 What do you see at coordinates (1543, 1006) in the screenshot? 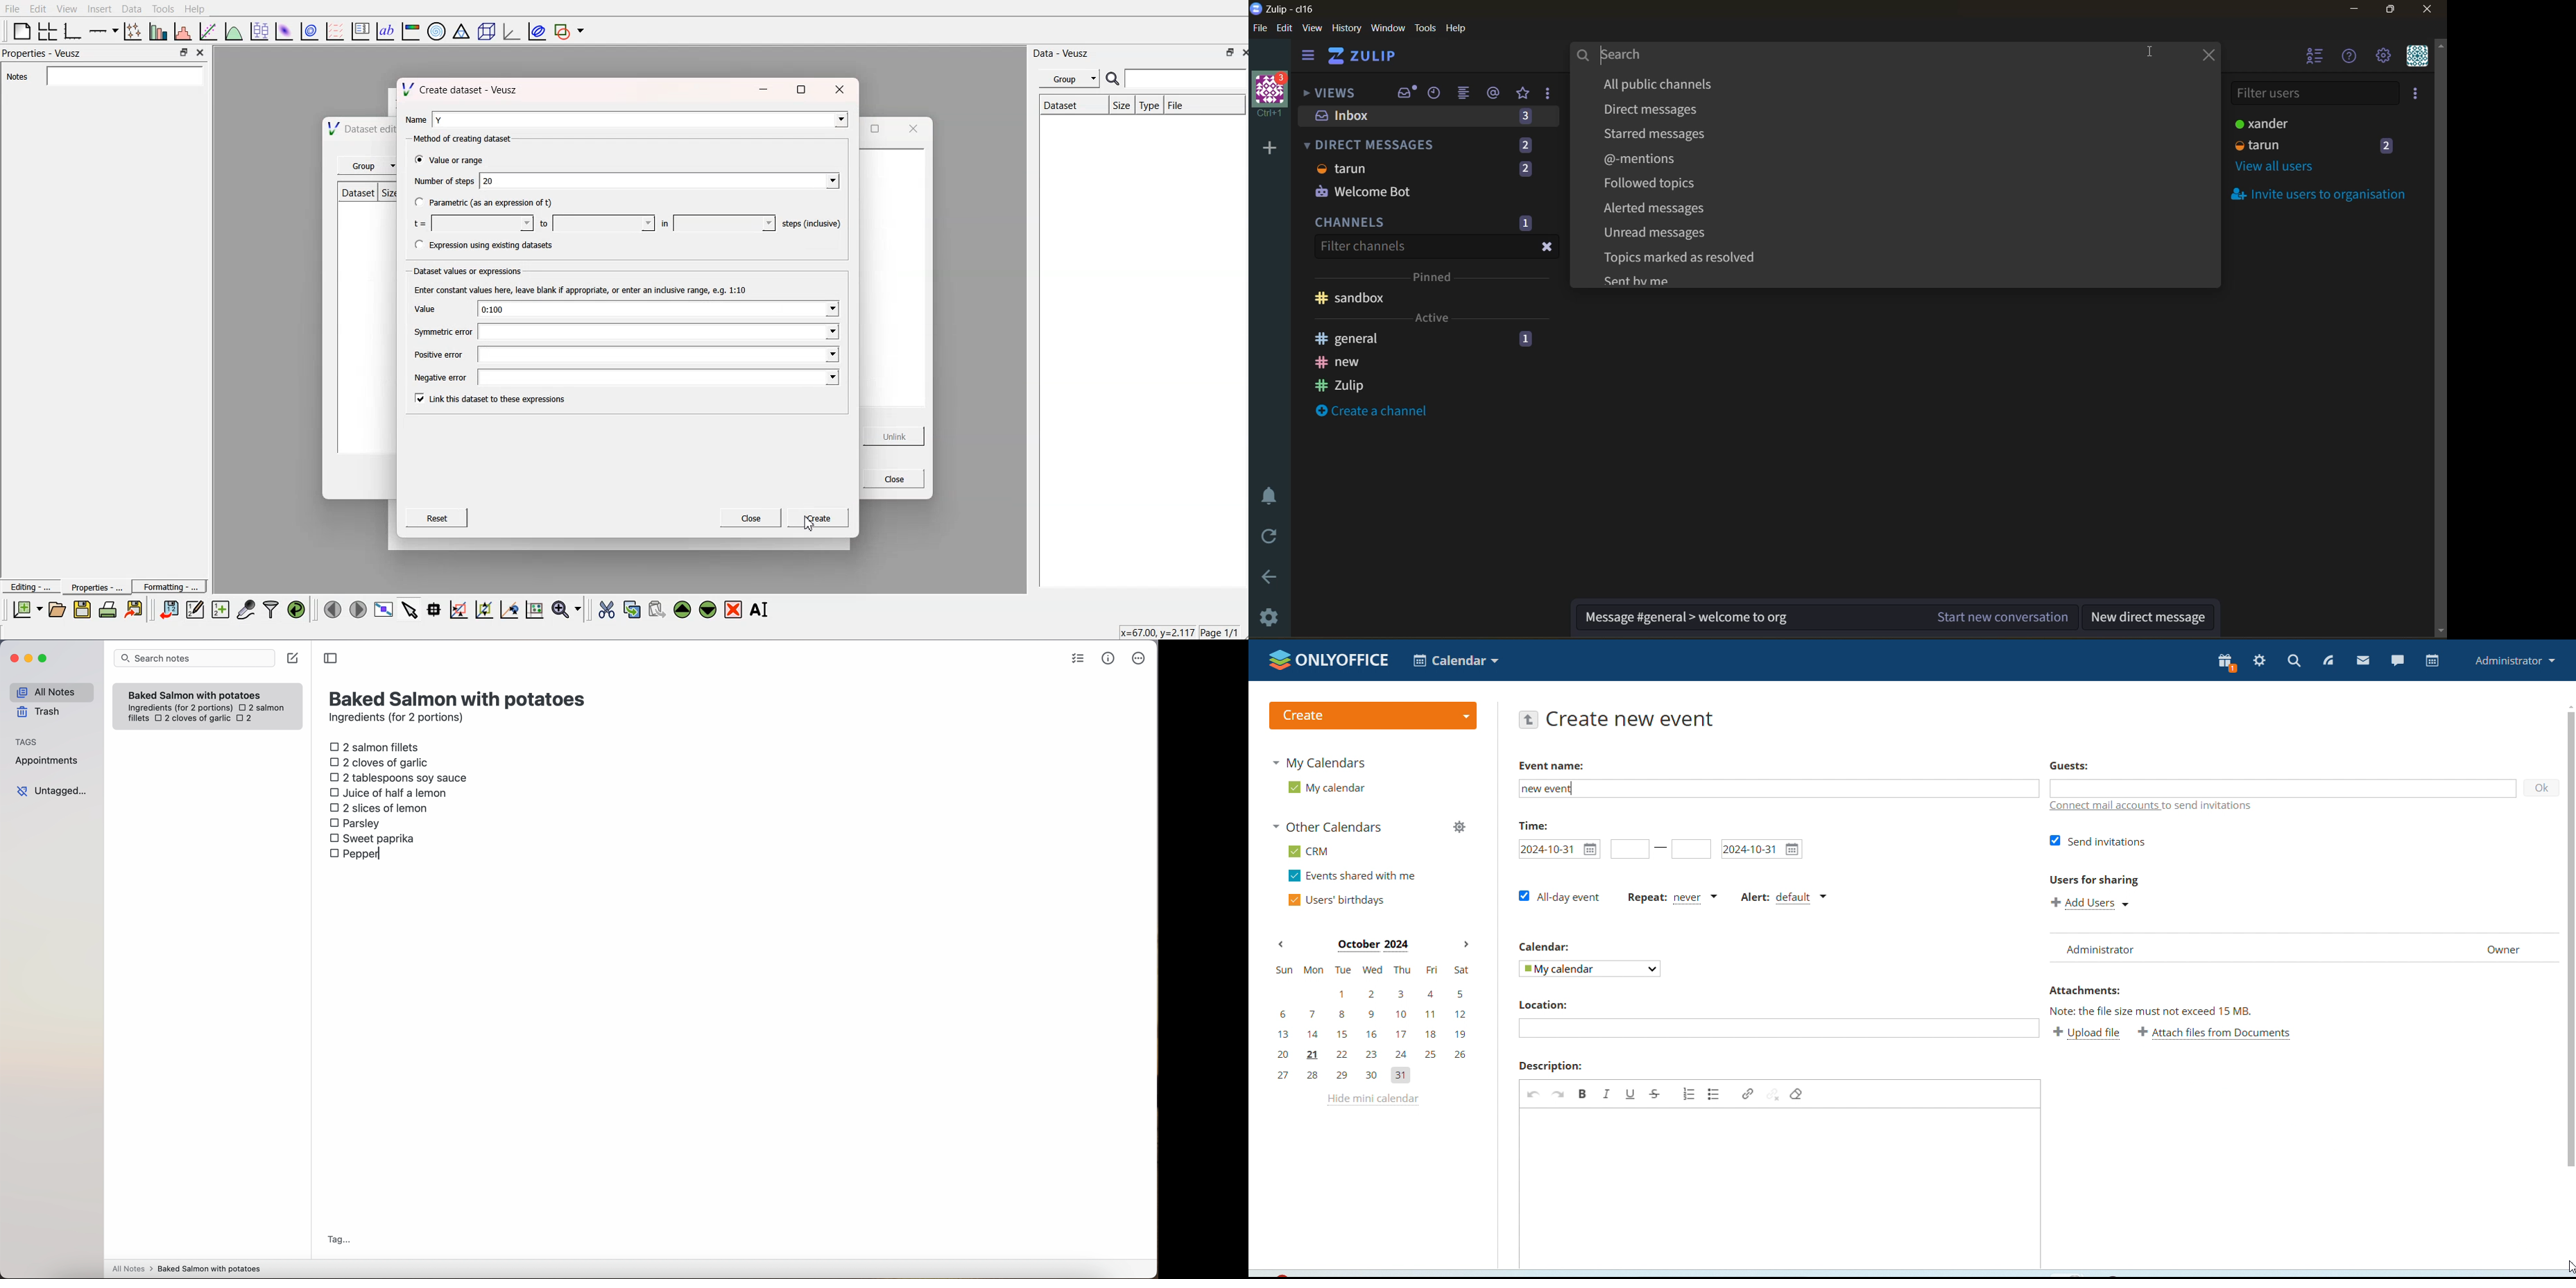
I see `Location` at bounding box center [1543, 1006].